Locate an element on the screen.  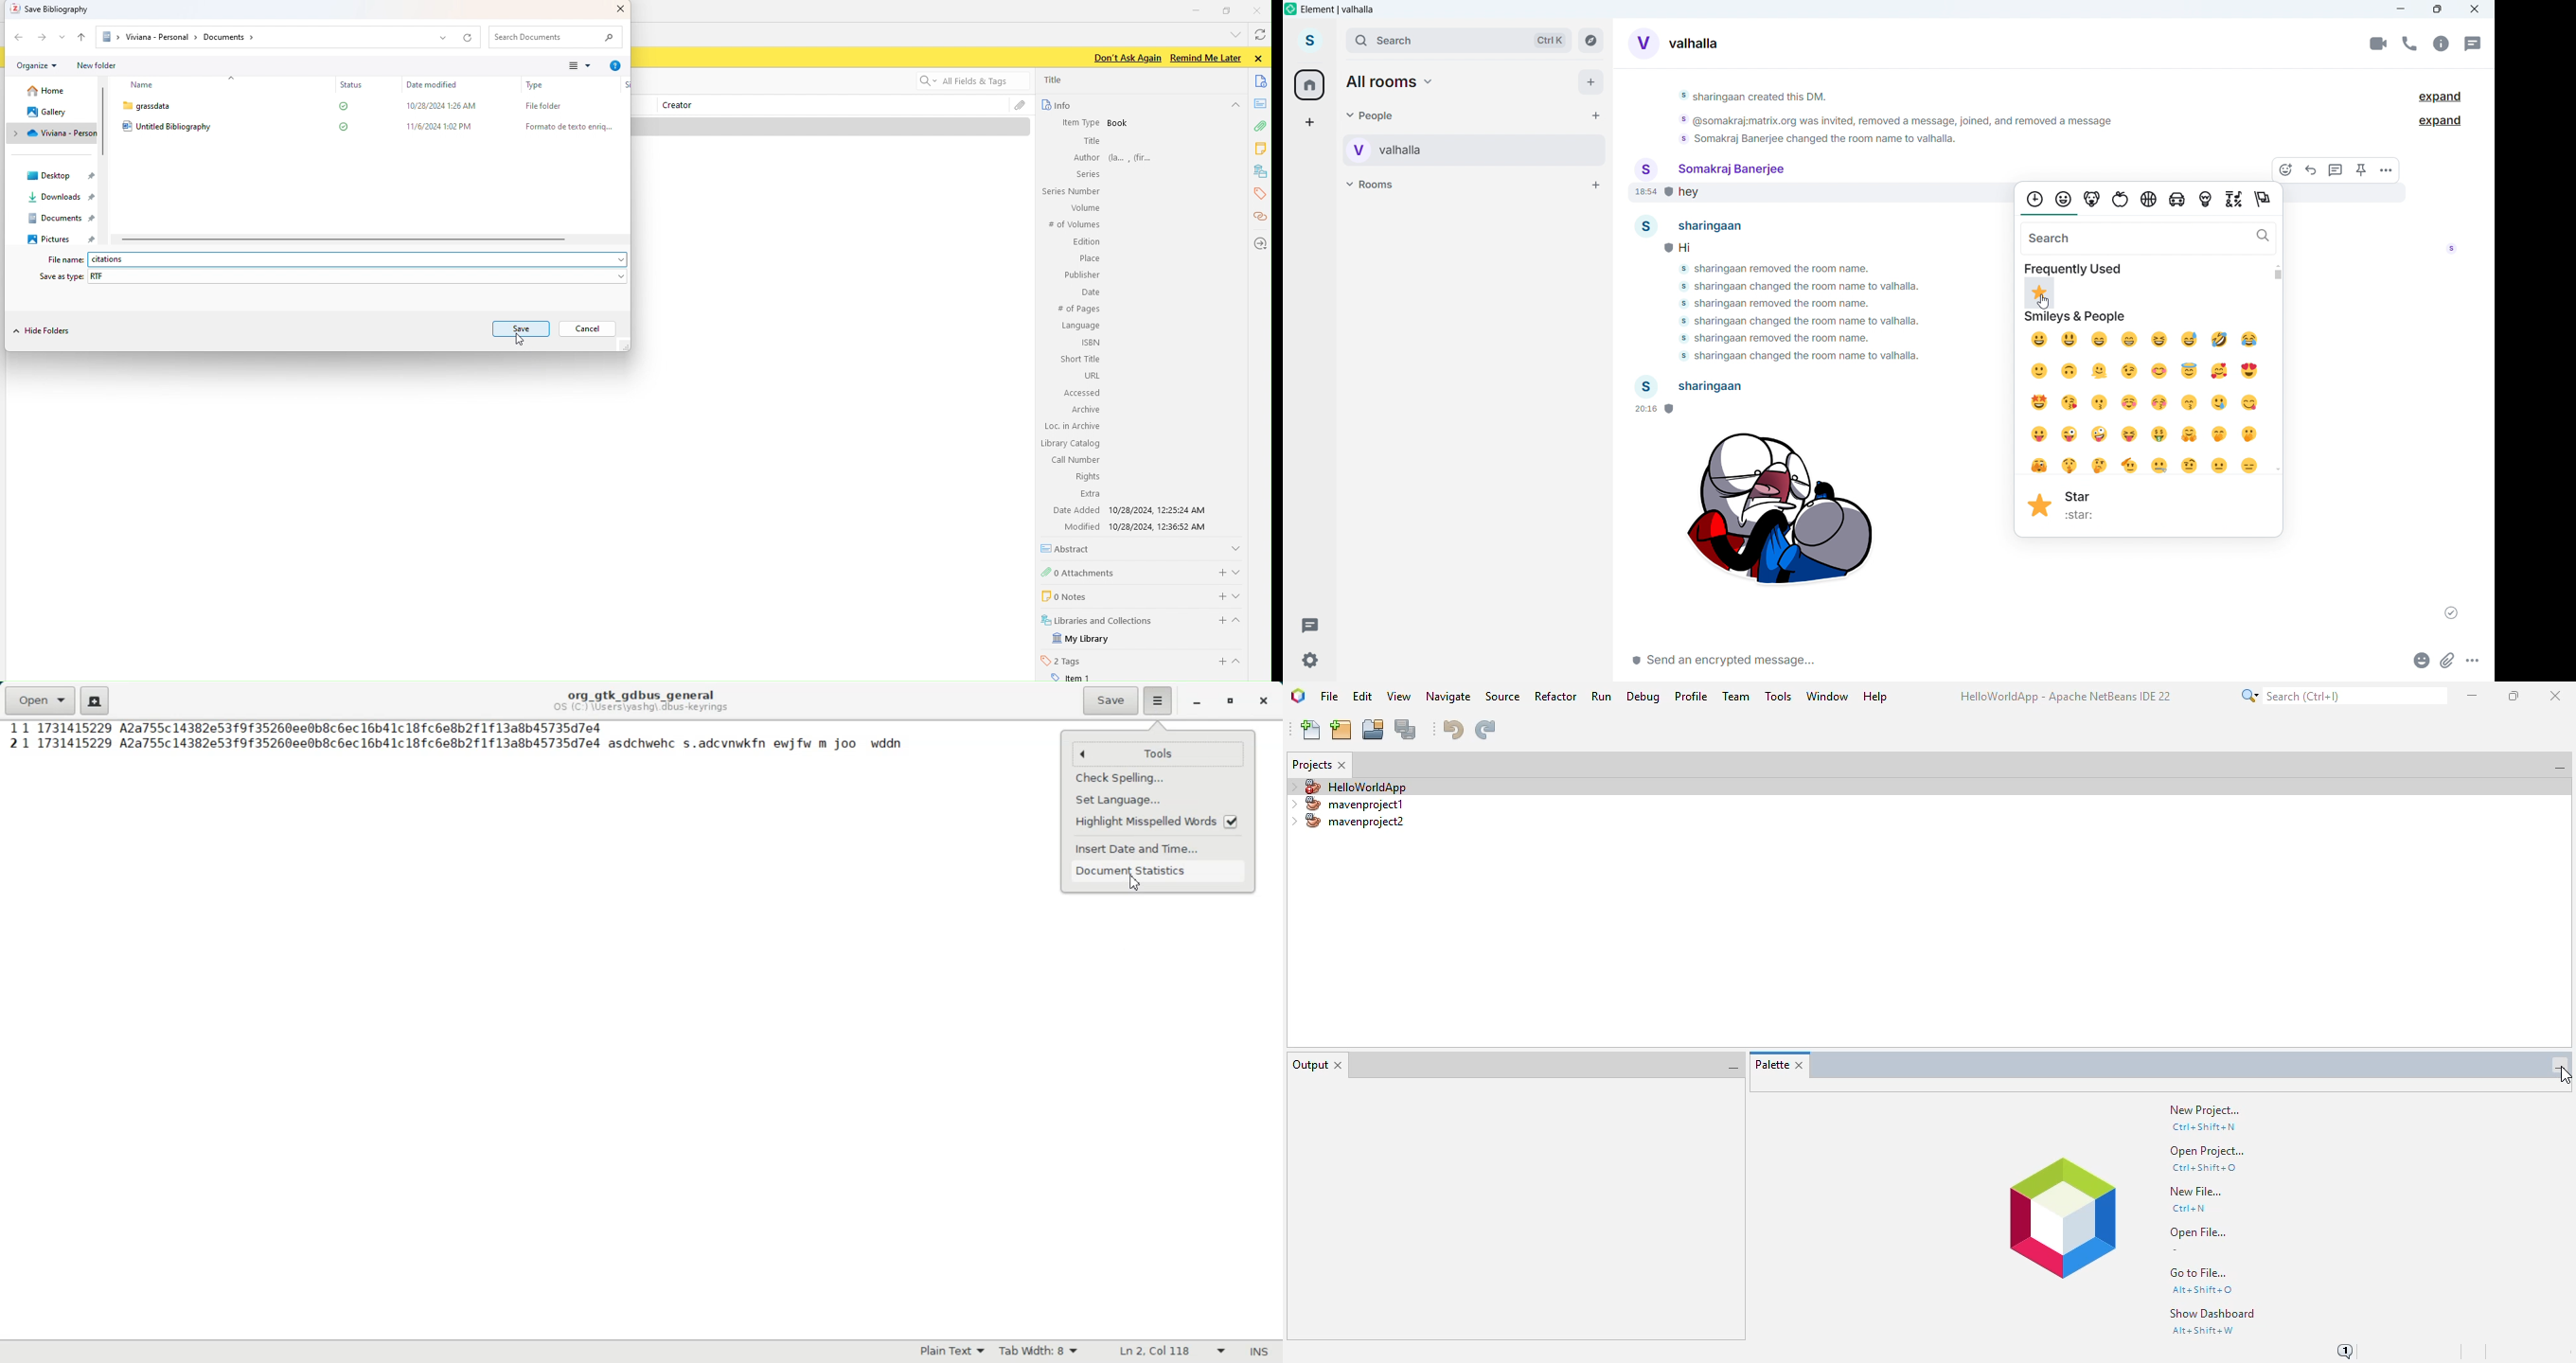
symbols is located at coordinates (2236, 200).